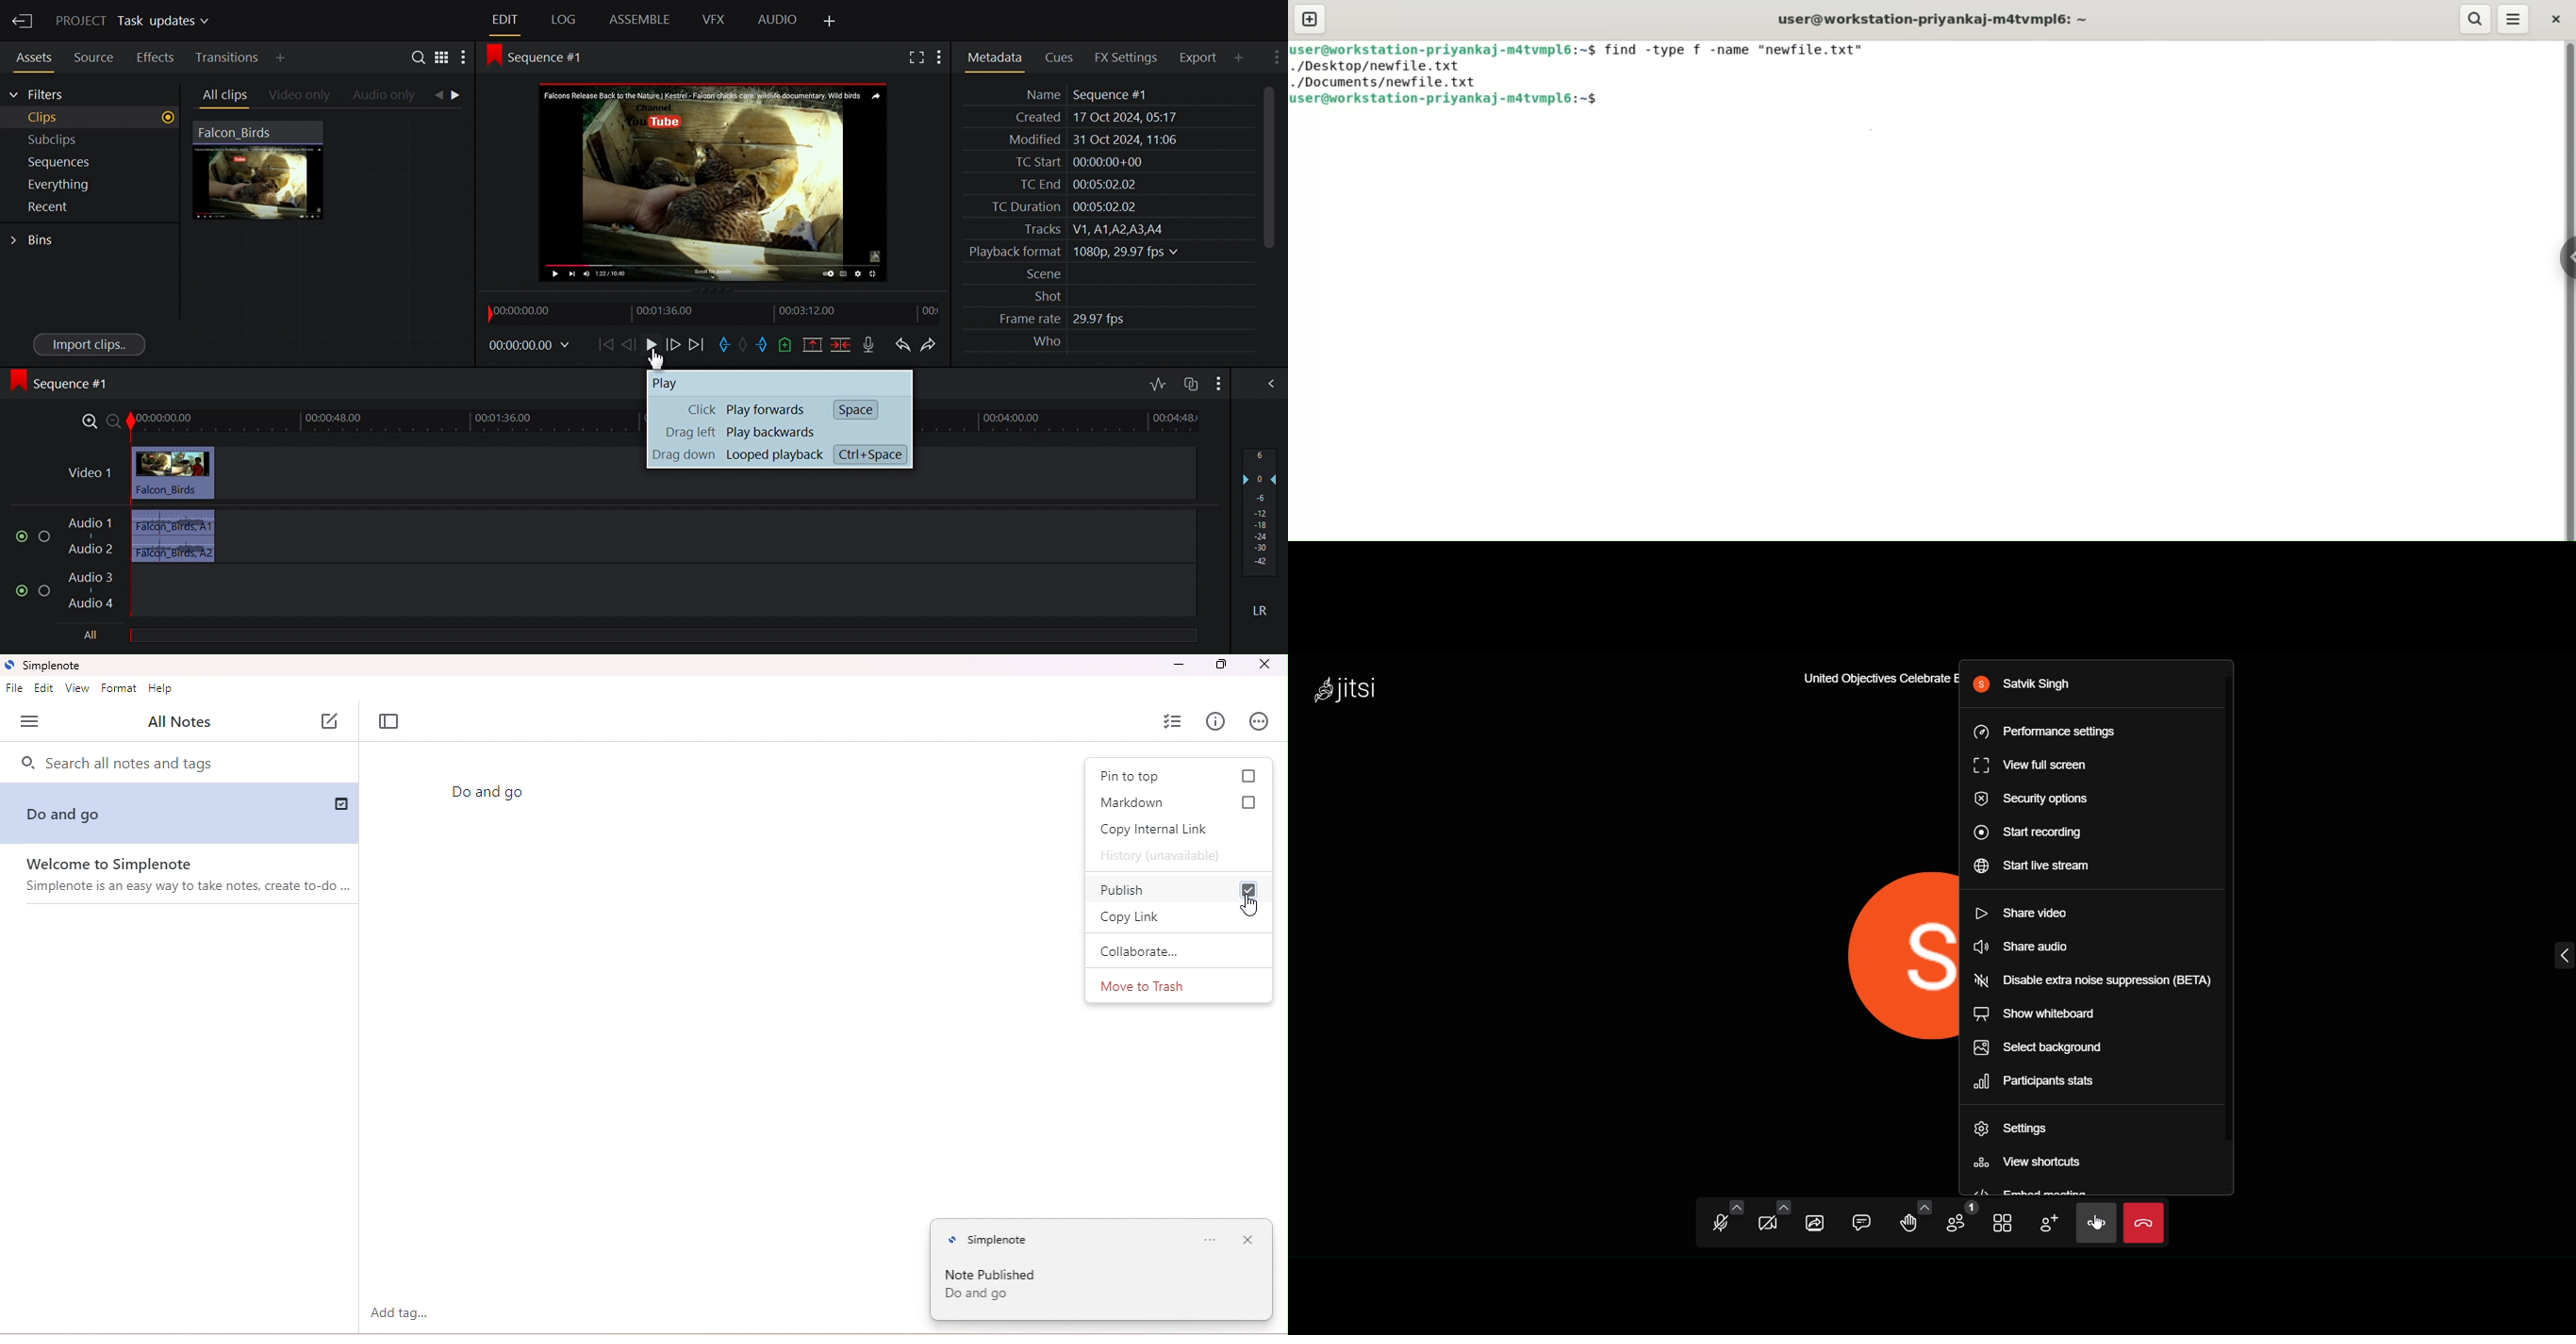 The width and height of the screenshot is (2576, 1344). What do you see at coordinates (1257, 608) in the screenshot?
I see `LR` at bounding box center [1257, 608].